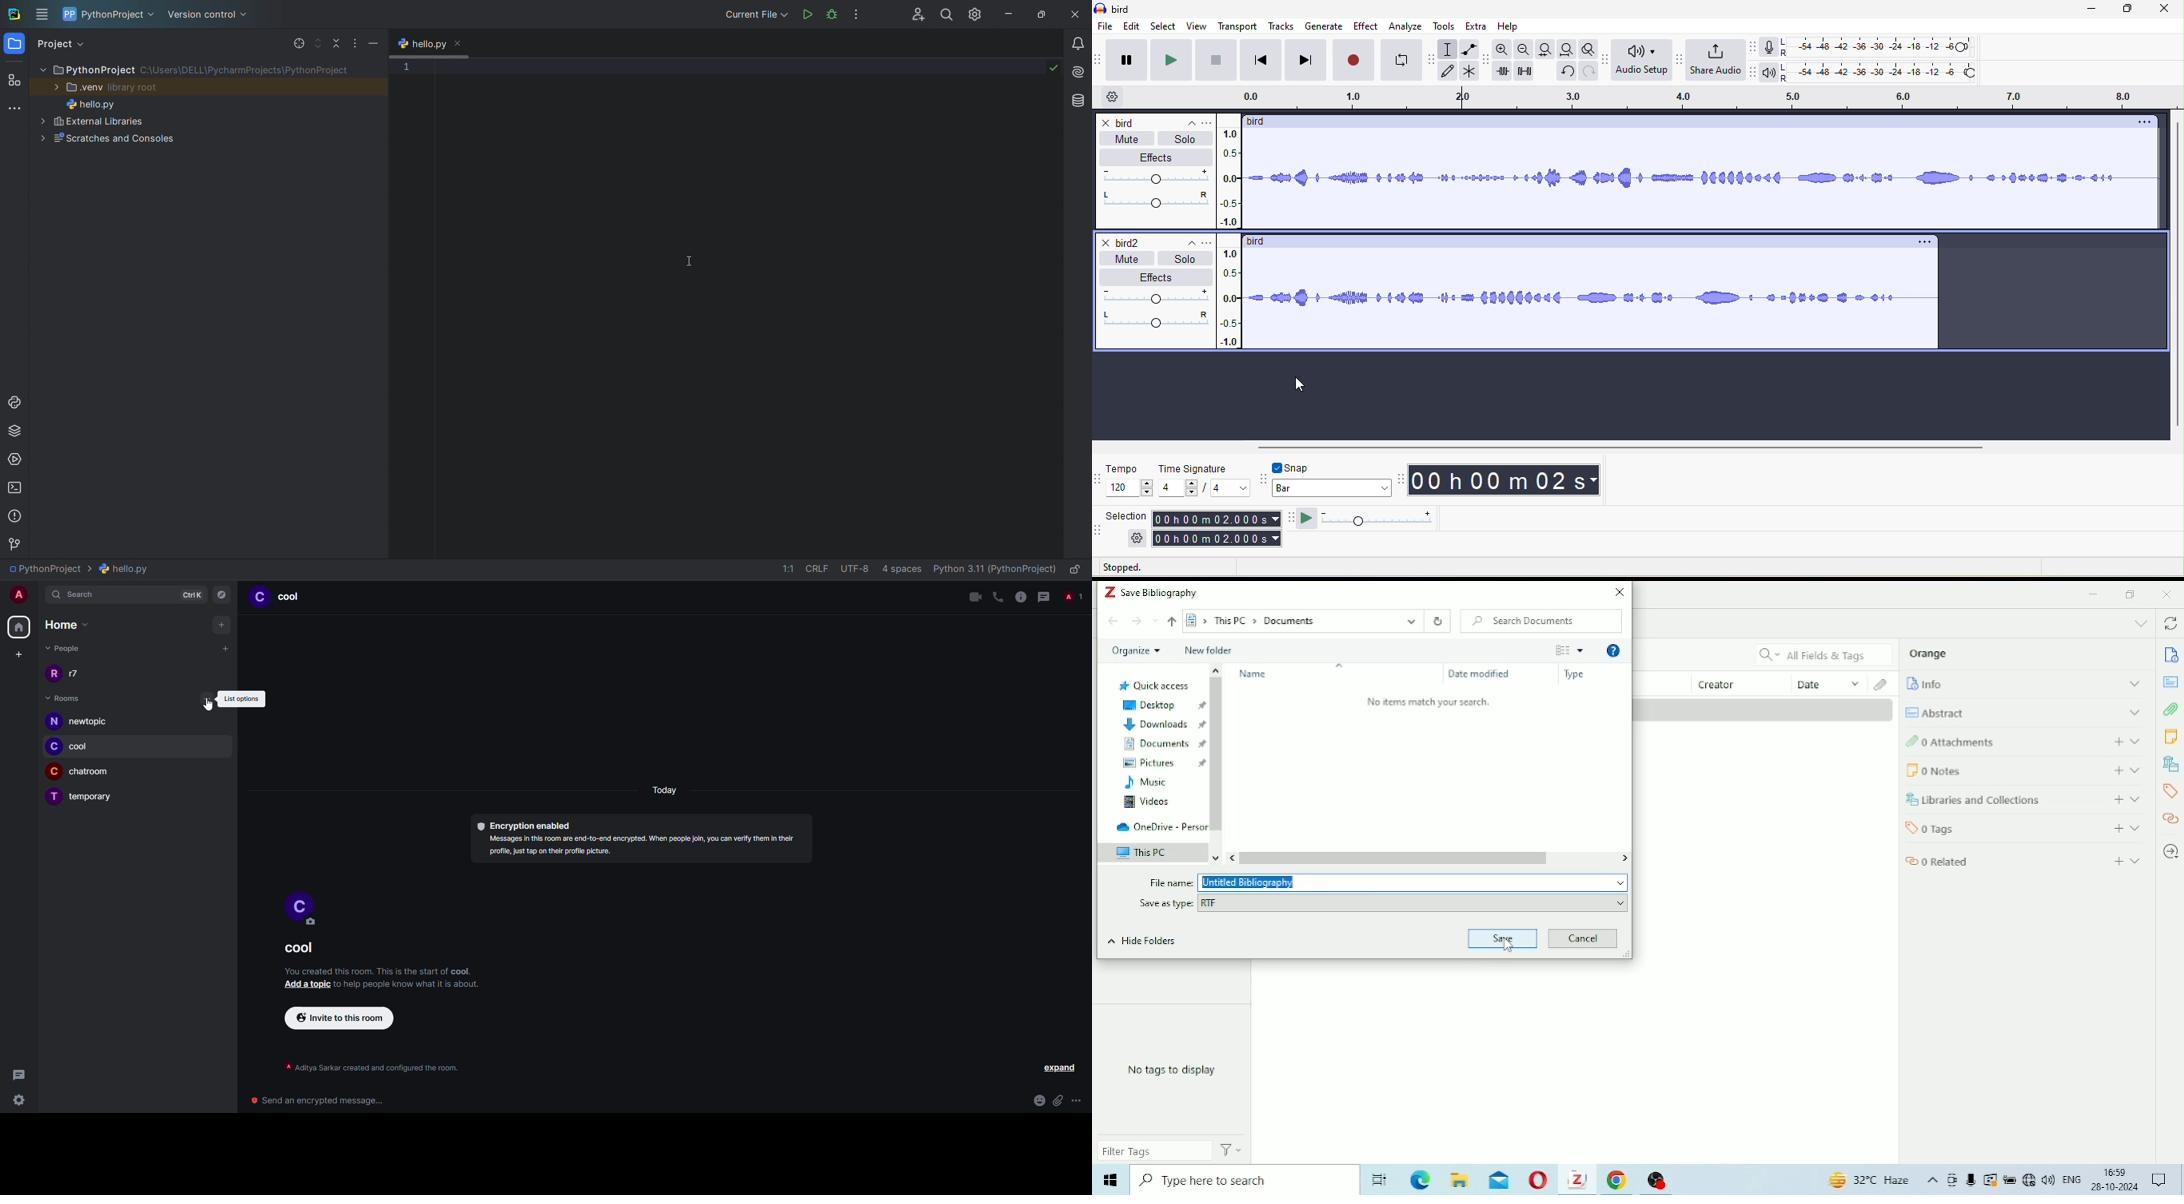 This screenshot has width=2184, height=1204. Describe the element at coordinates (1206, 122) in the screenshot. I see `open menu` at that location.